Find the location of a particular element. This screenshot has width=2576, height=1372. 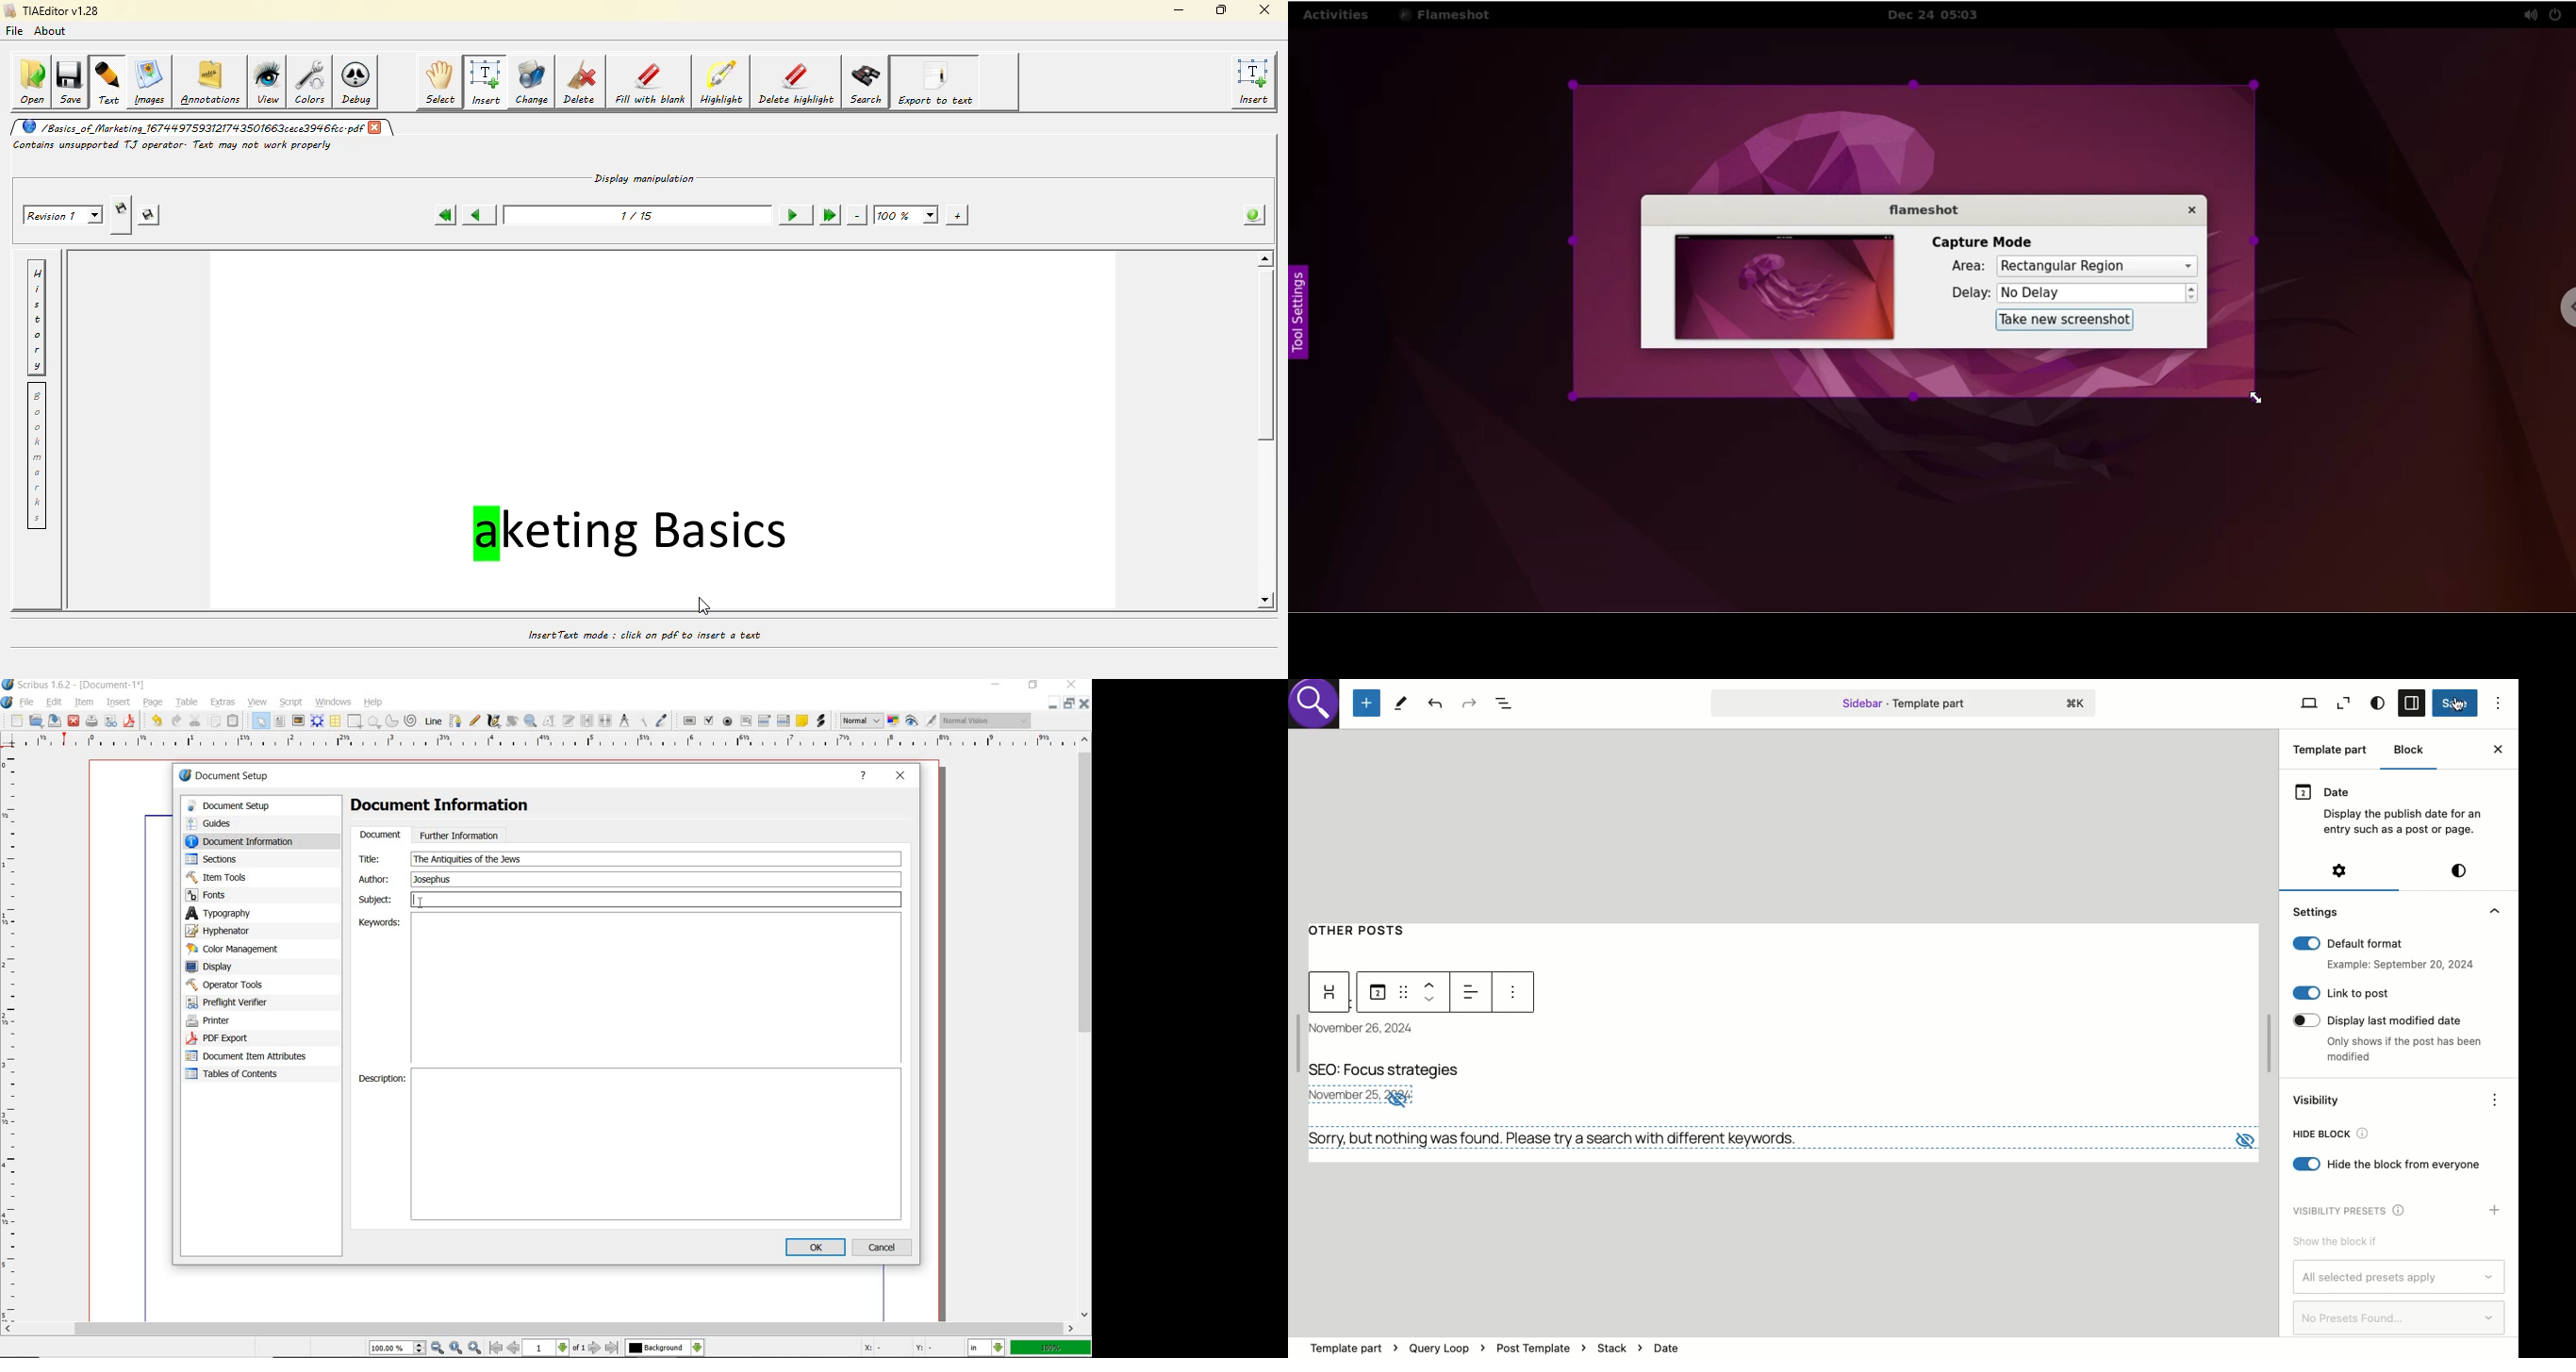

guides is located at coordinates (248, 823).